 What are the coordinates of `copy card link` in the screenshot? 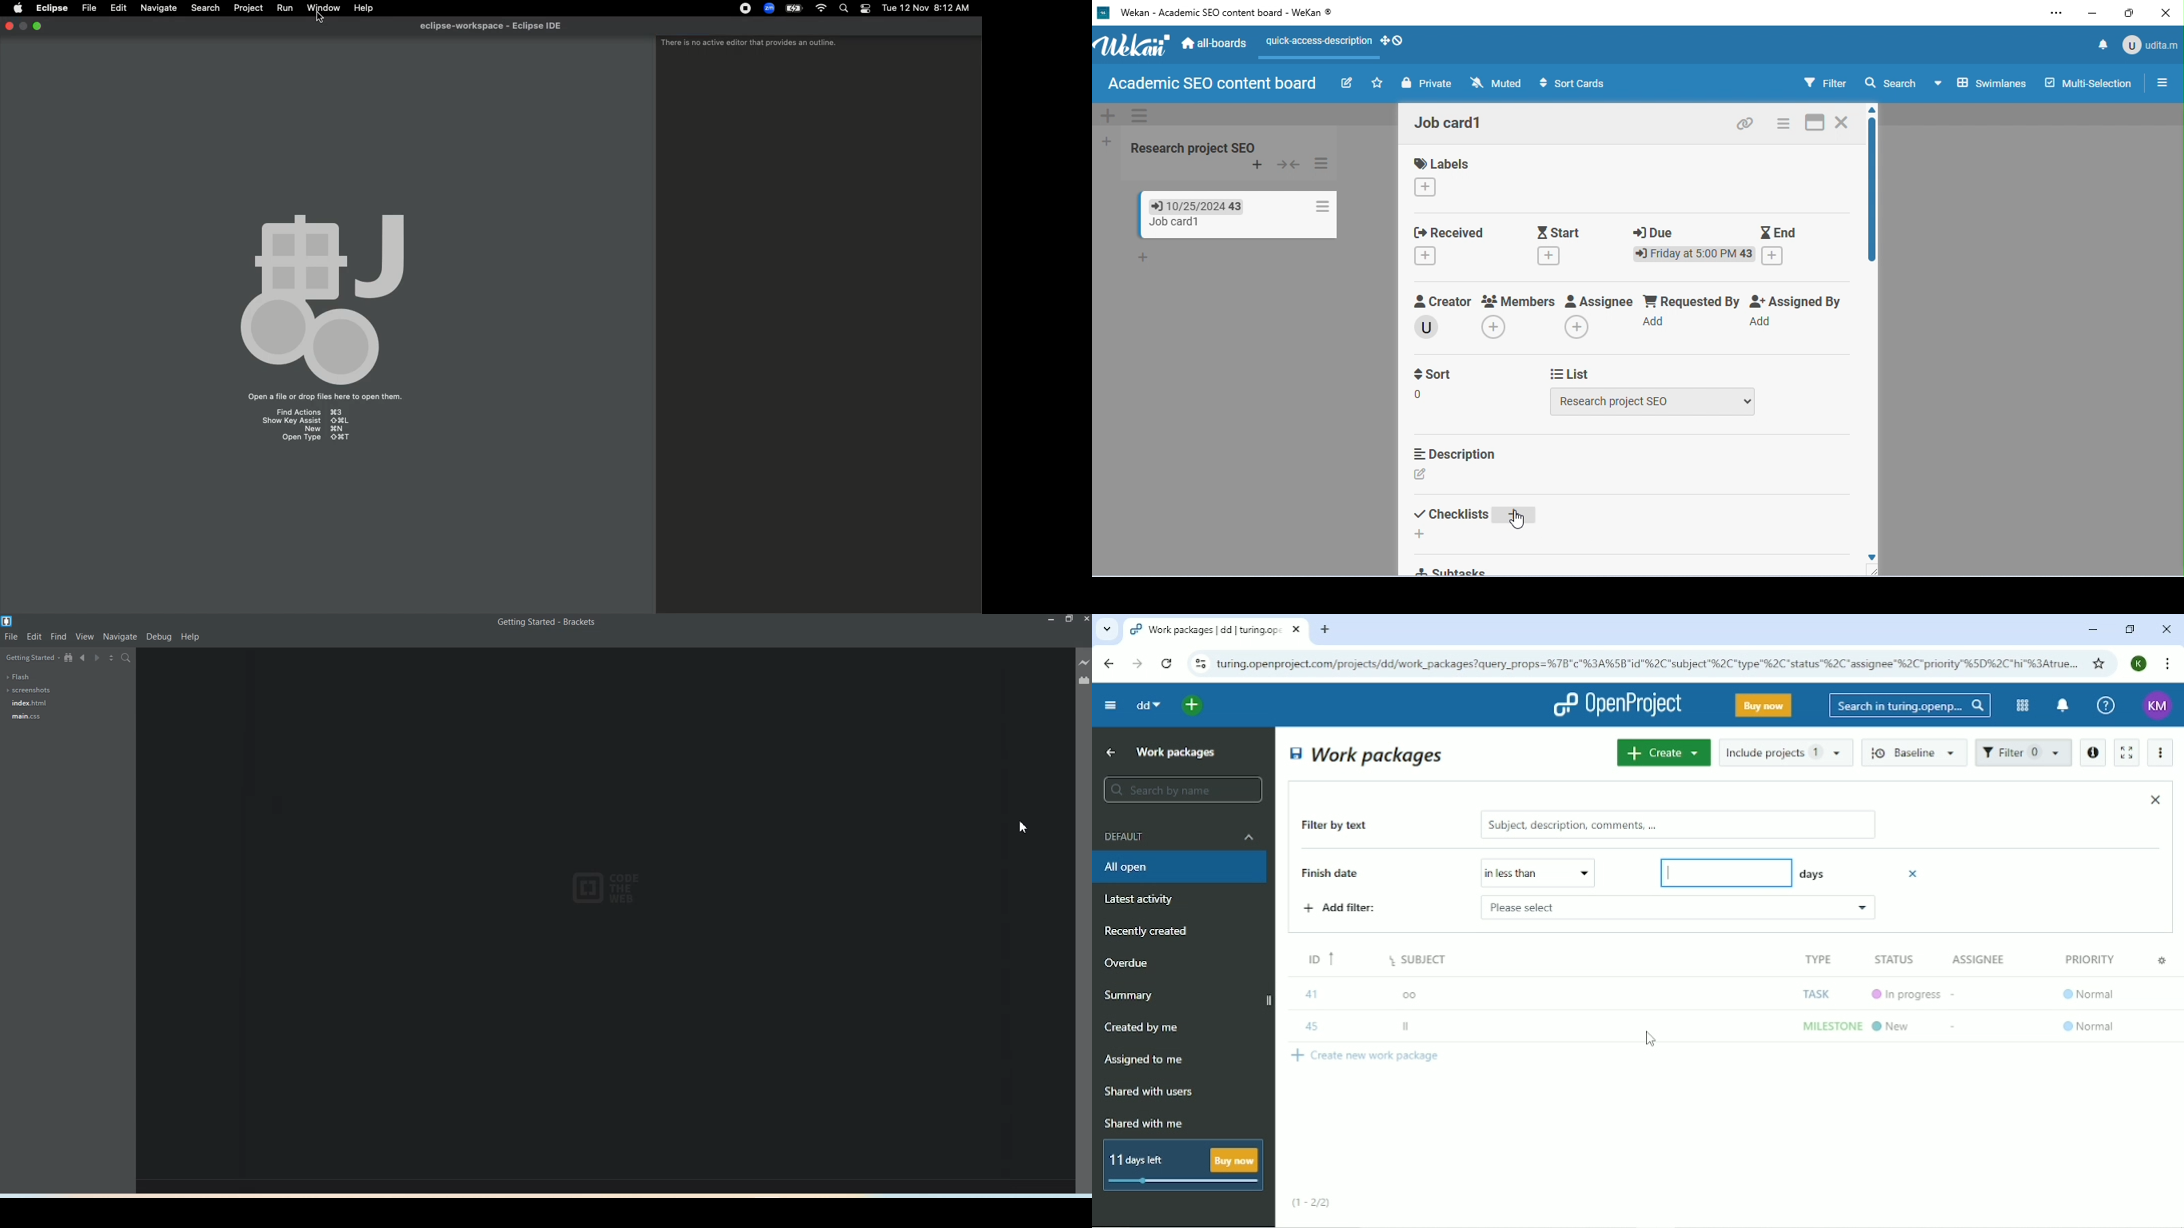 It's located at (1745, 125).